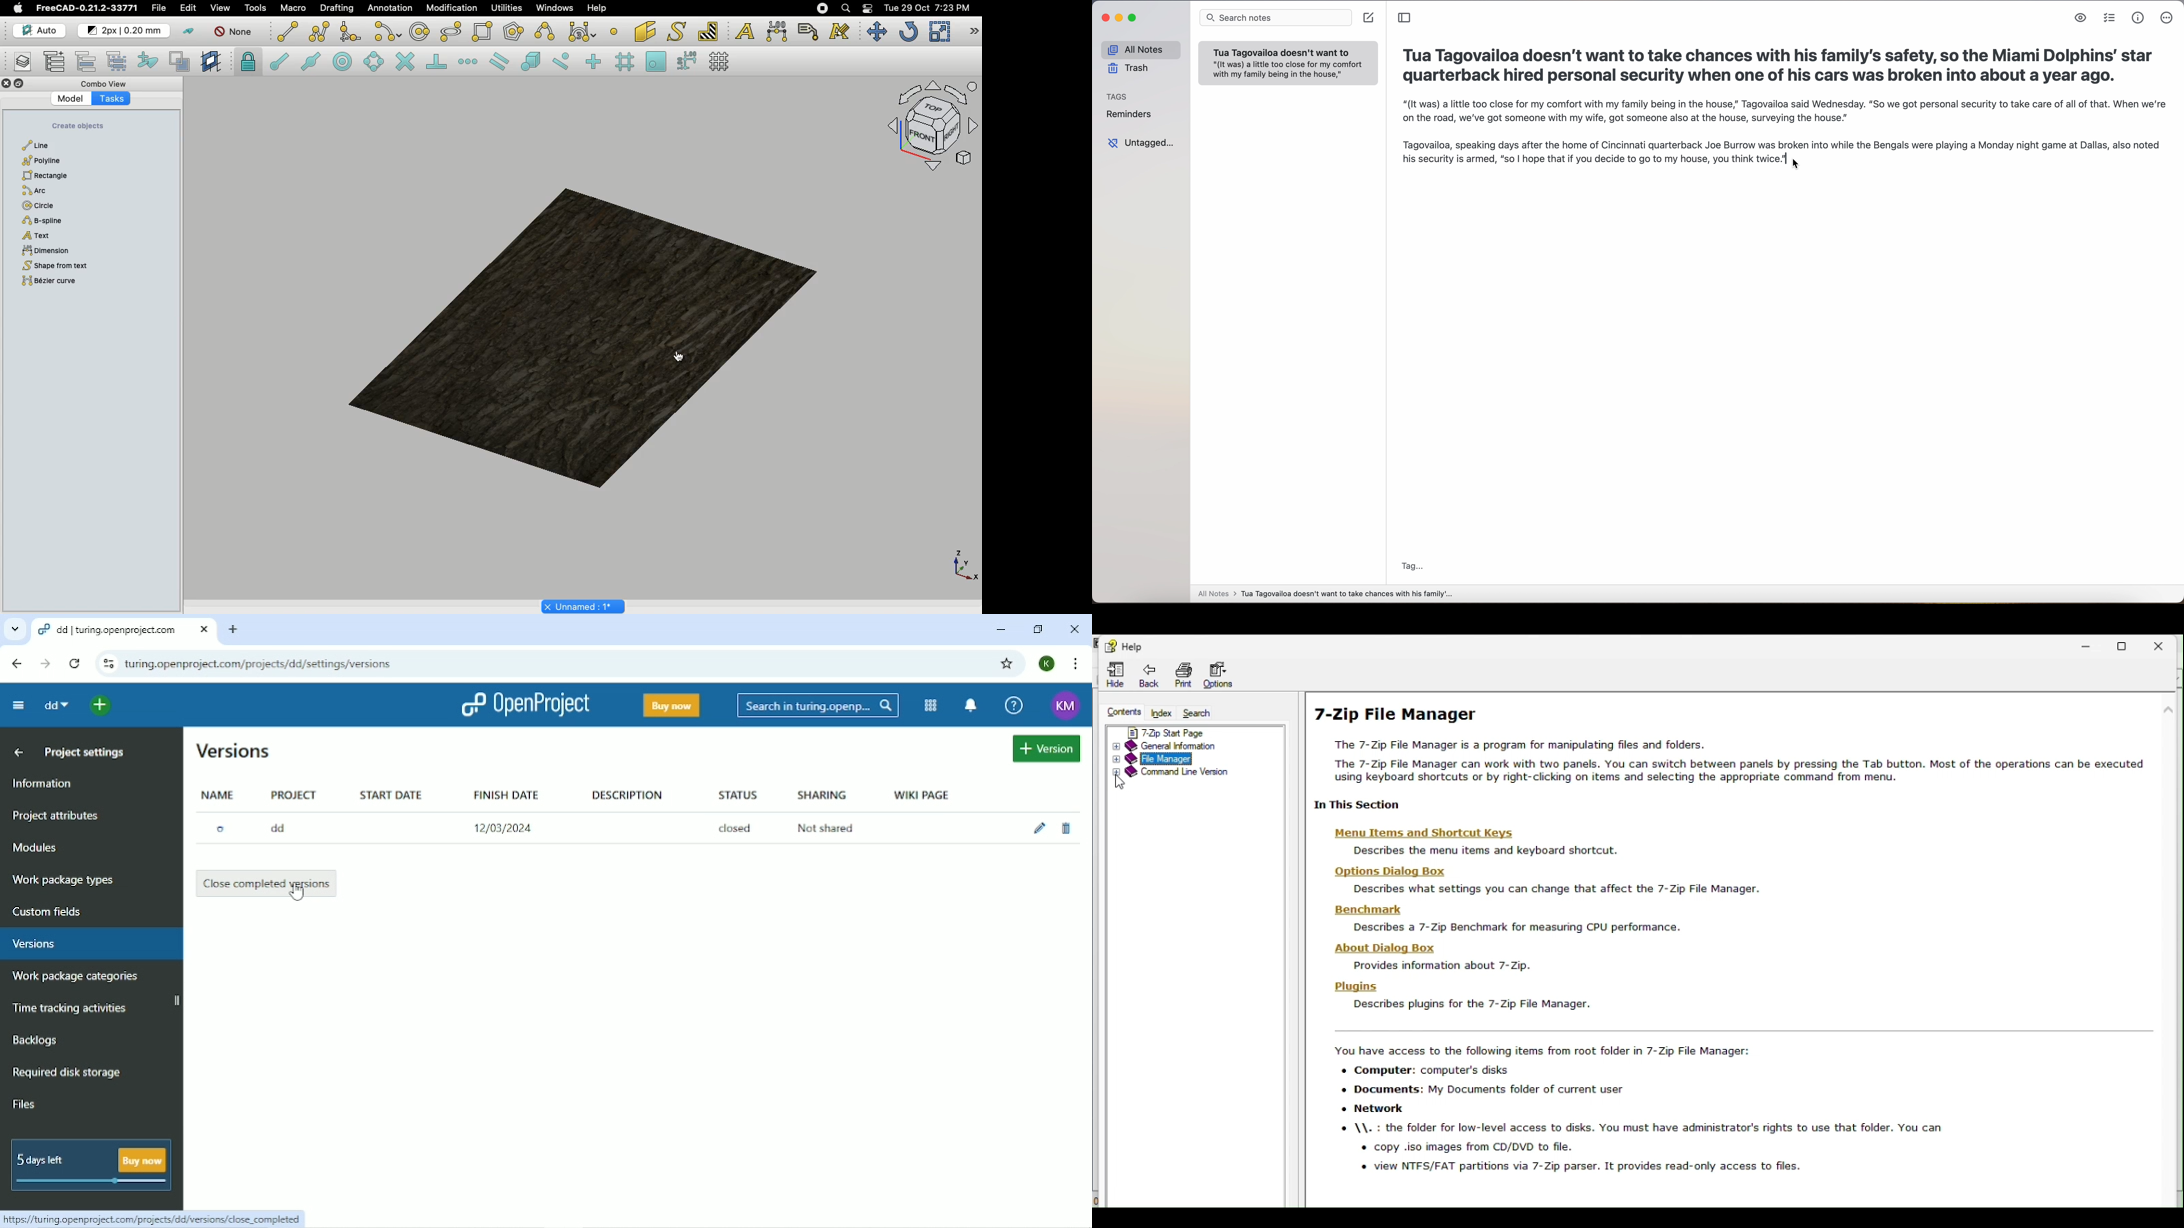 Image resolution: width=2184 pixels, height=1232 pixels. I want to click on tag, so click(1411, 567).